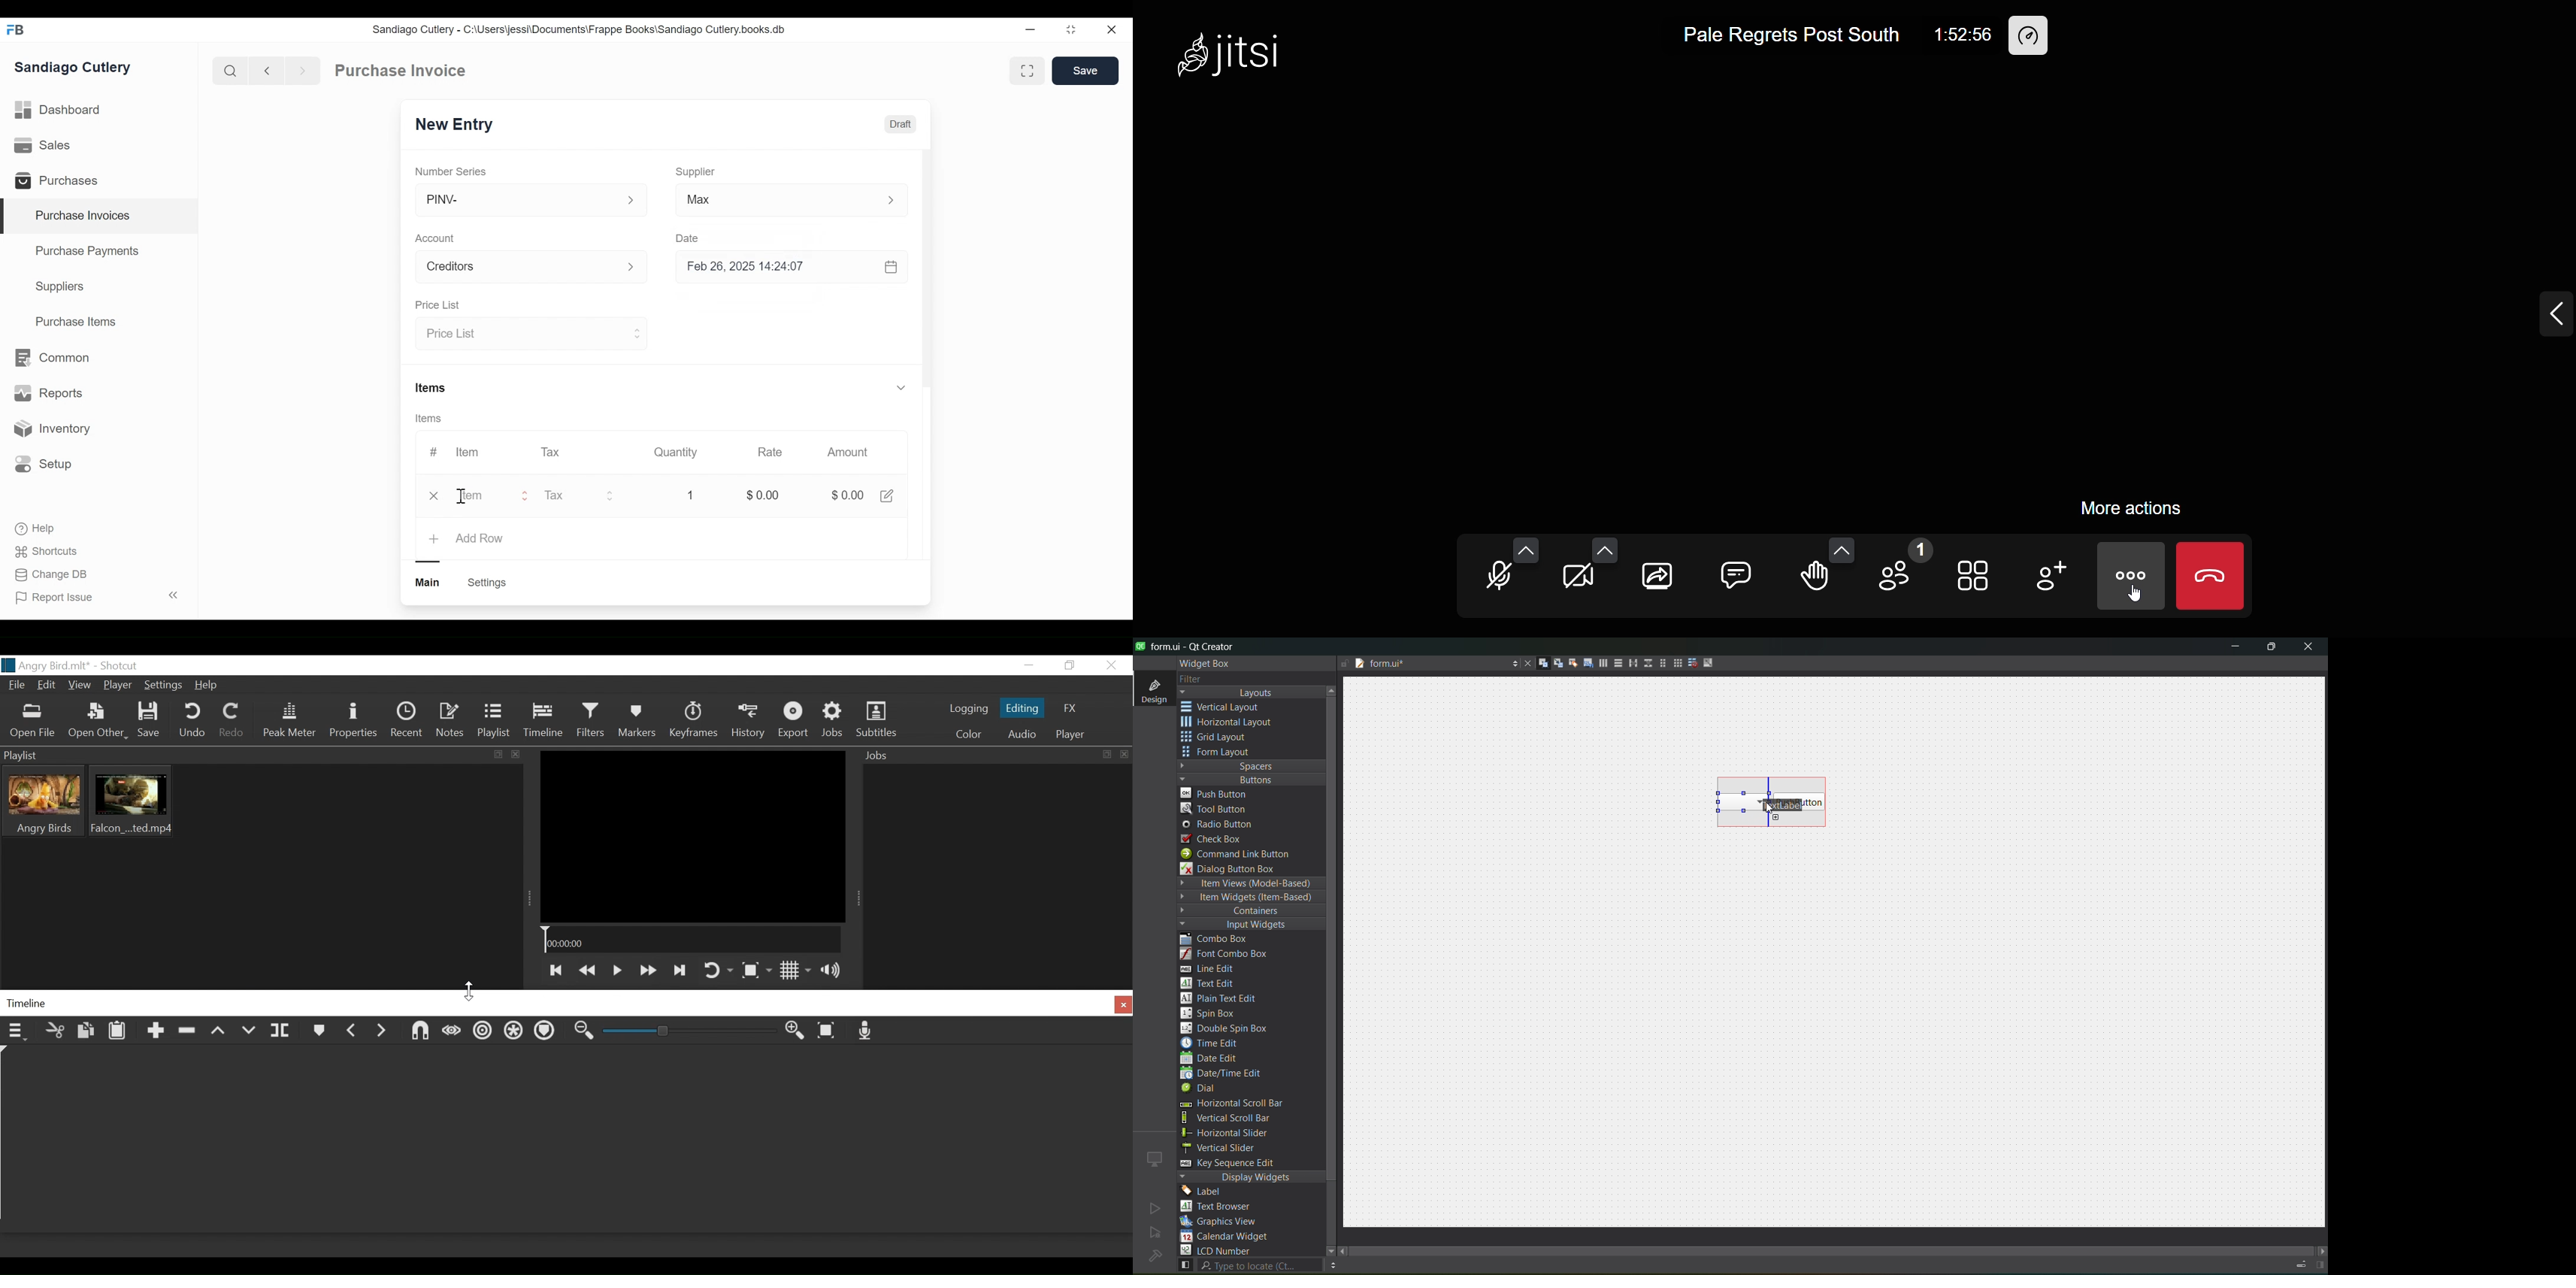  What do you see at coordinates (1070, 30) in the screenshot?
I see `restore` at bounding box center [1070, 30].